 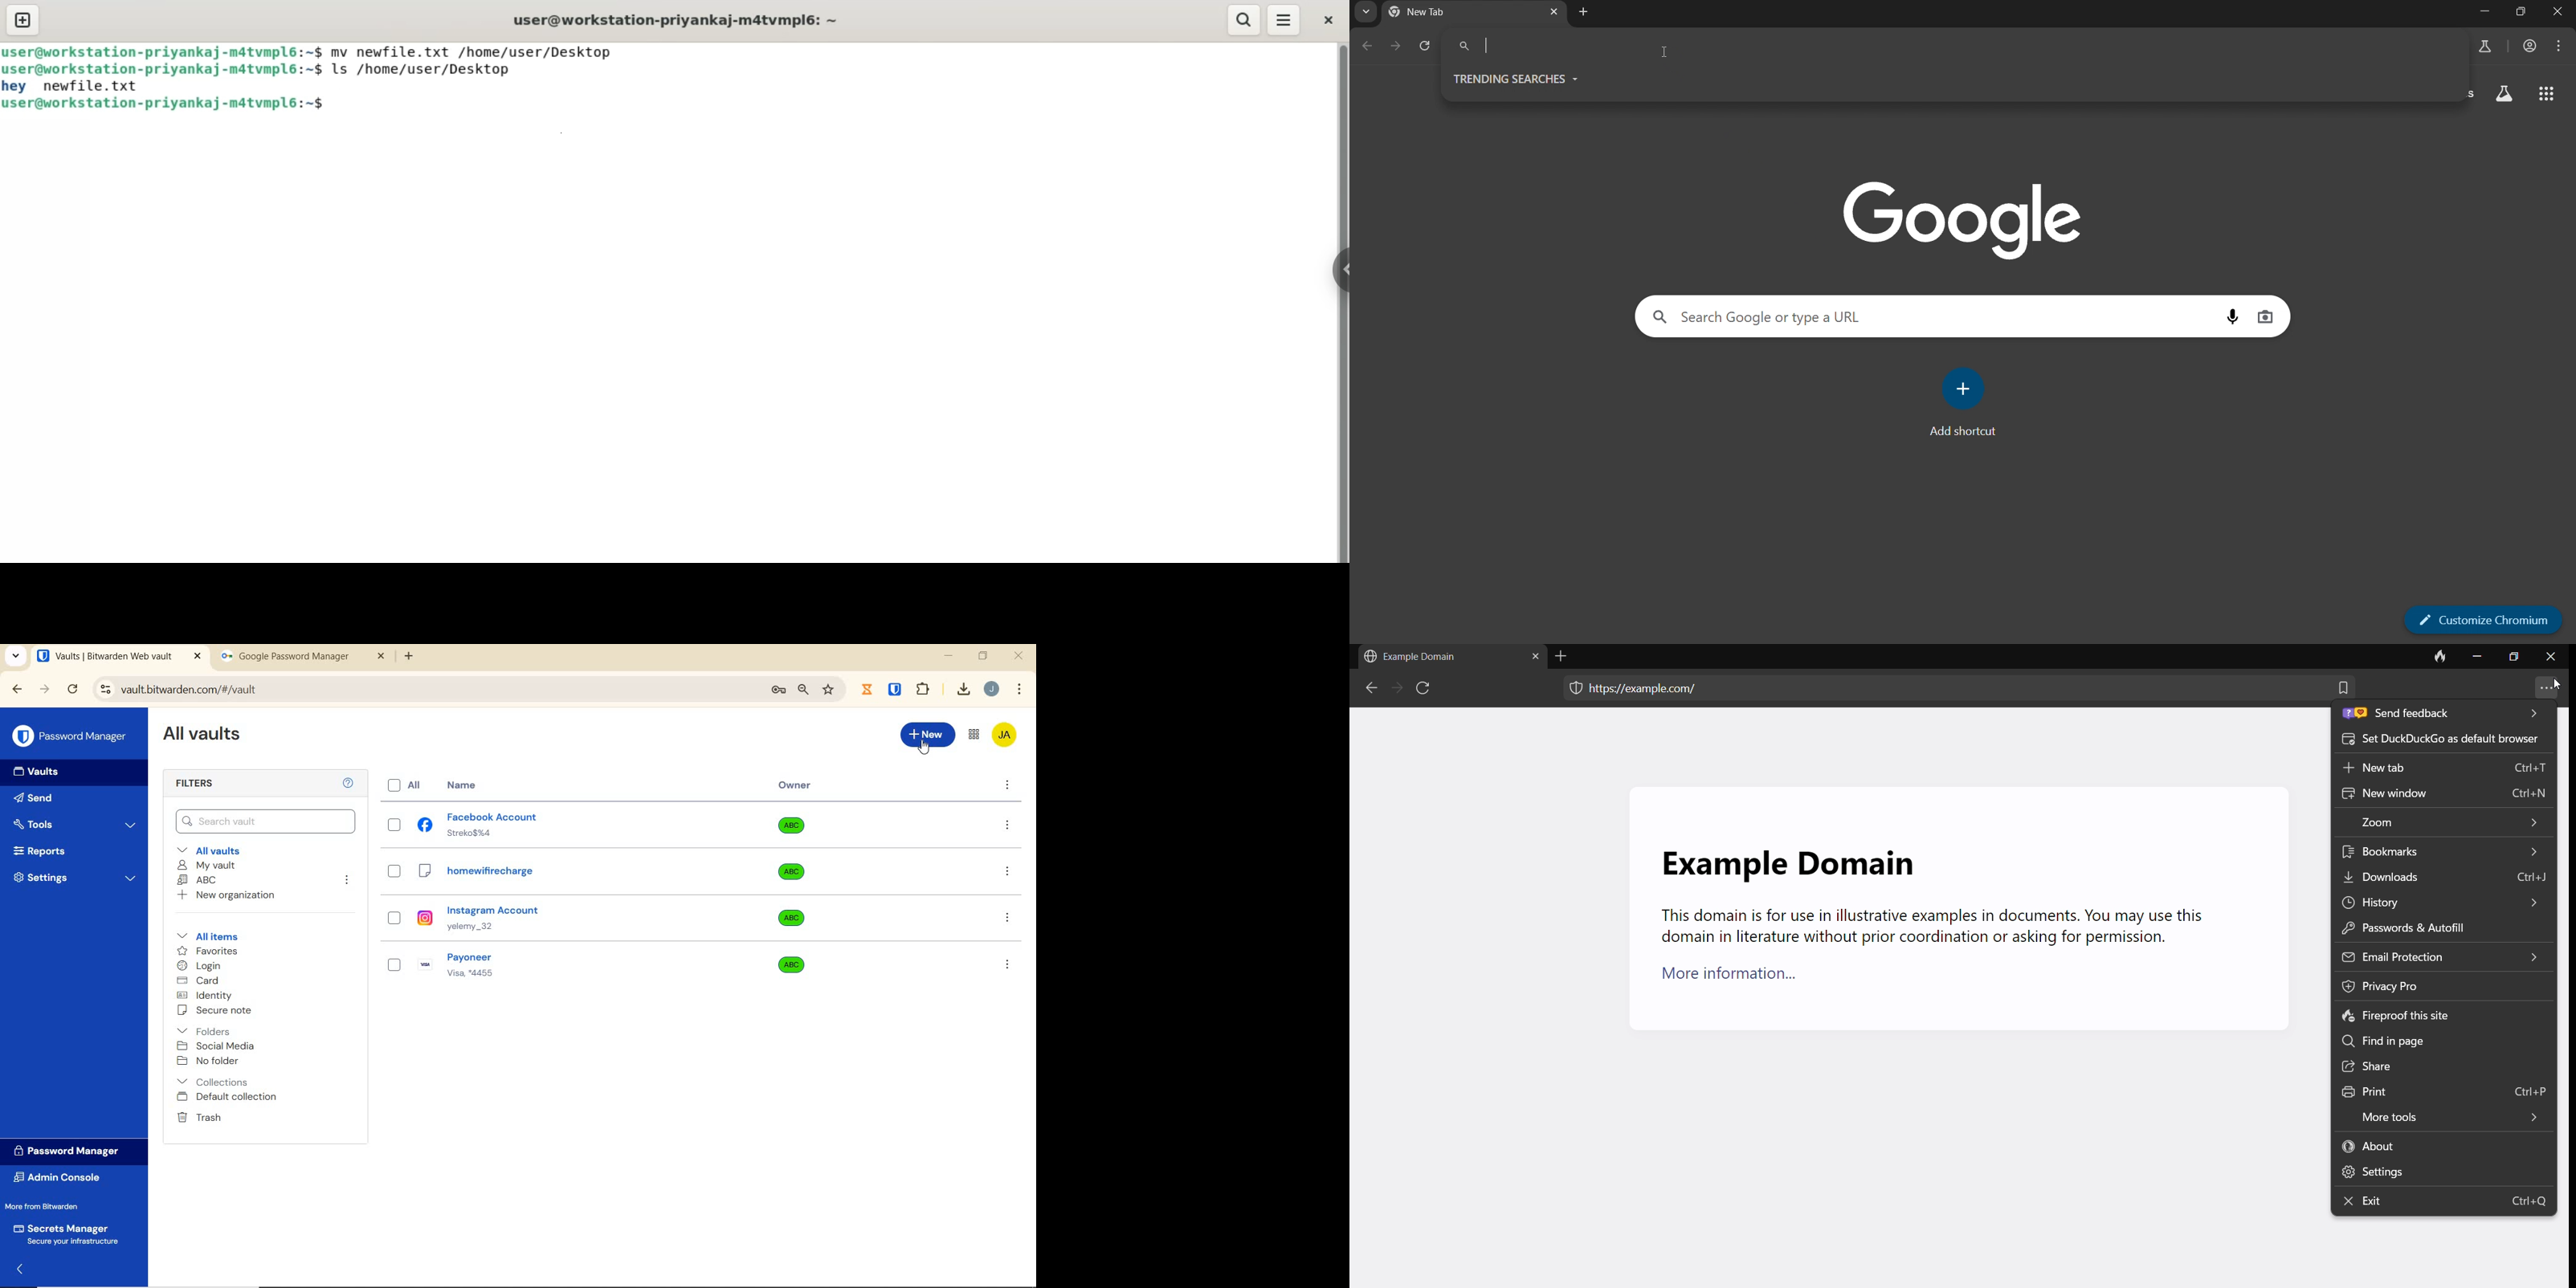 What do you see at coordinates (215, 1046) in the screenshot?
I see `Social media` at bounding box center [215, 1046].